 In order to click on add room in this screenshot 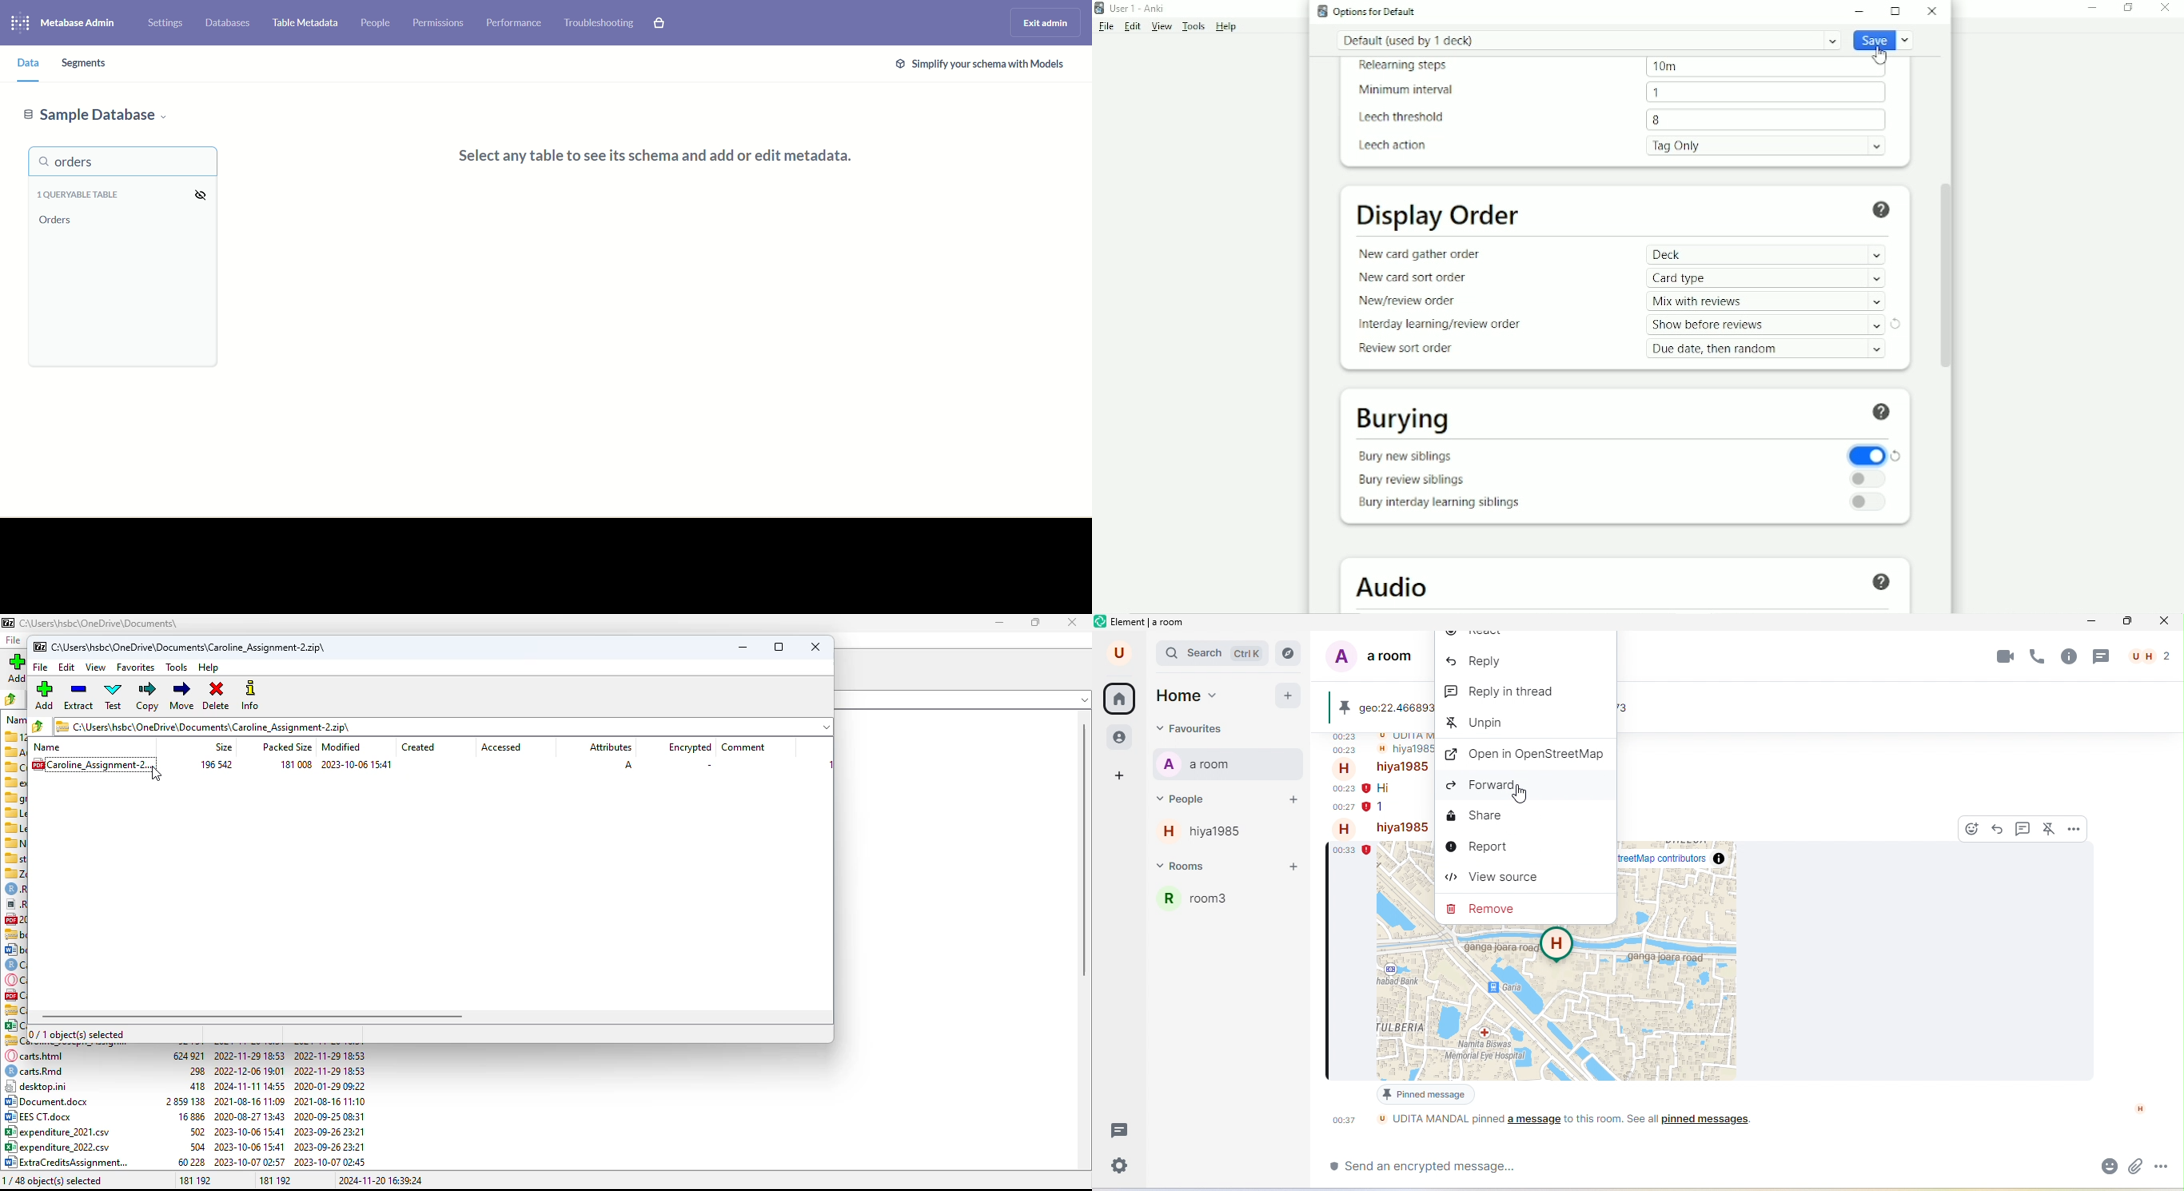, I will do `click(1297, 867)`.